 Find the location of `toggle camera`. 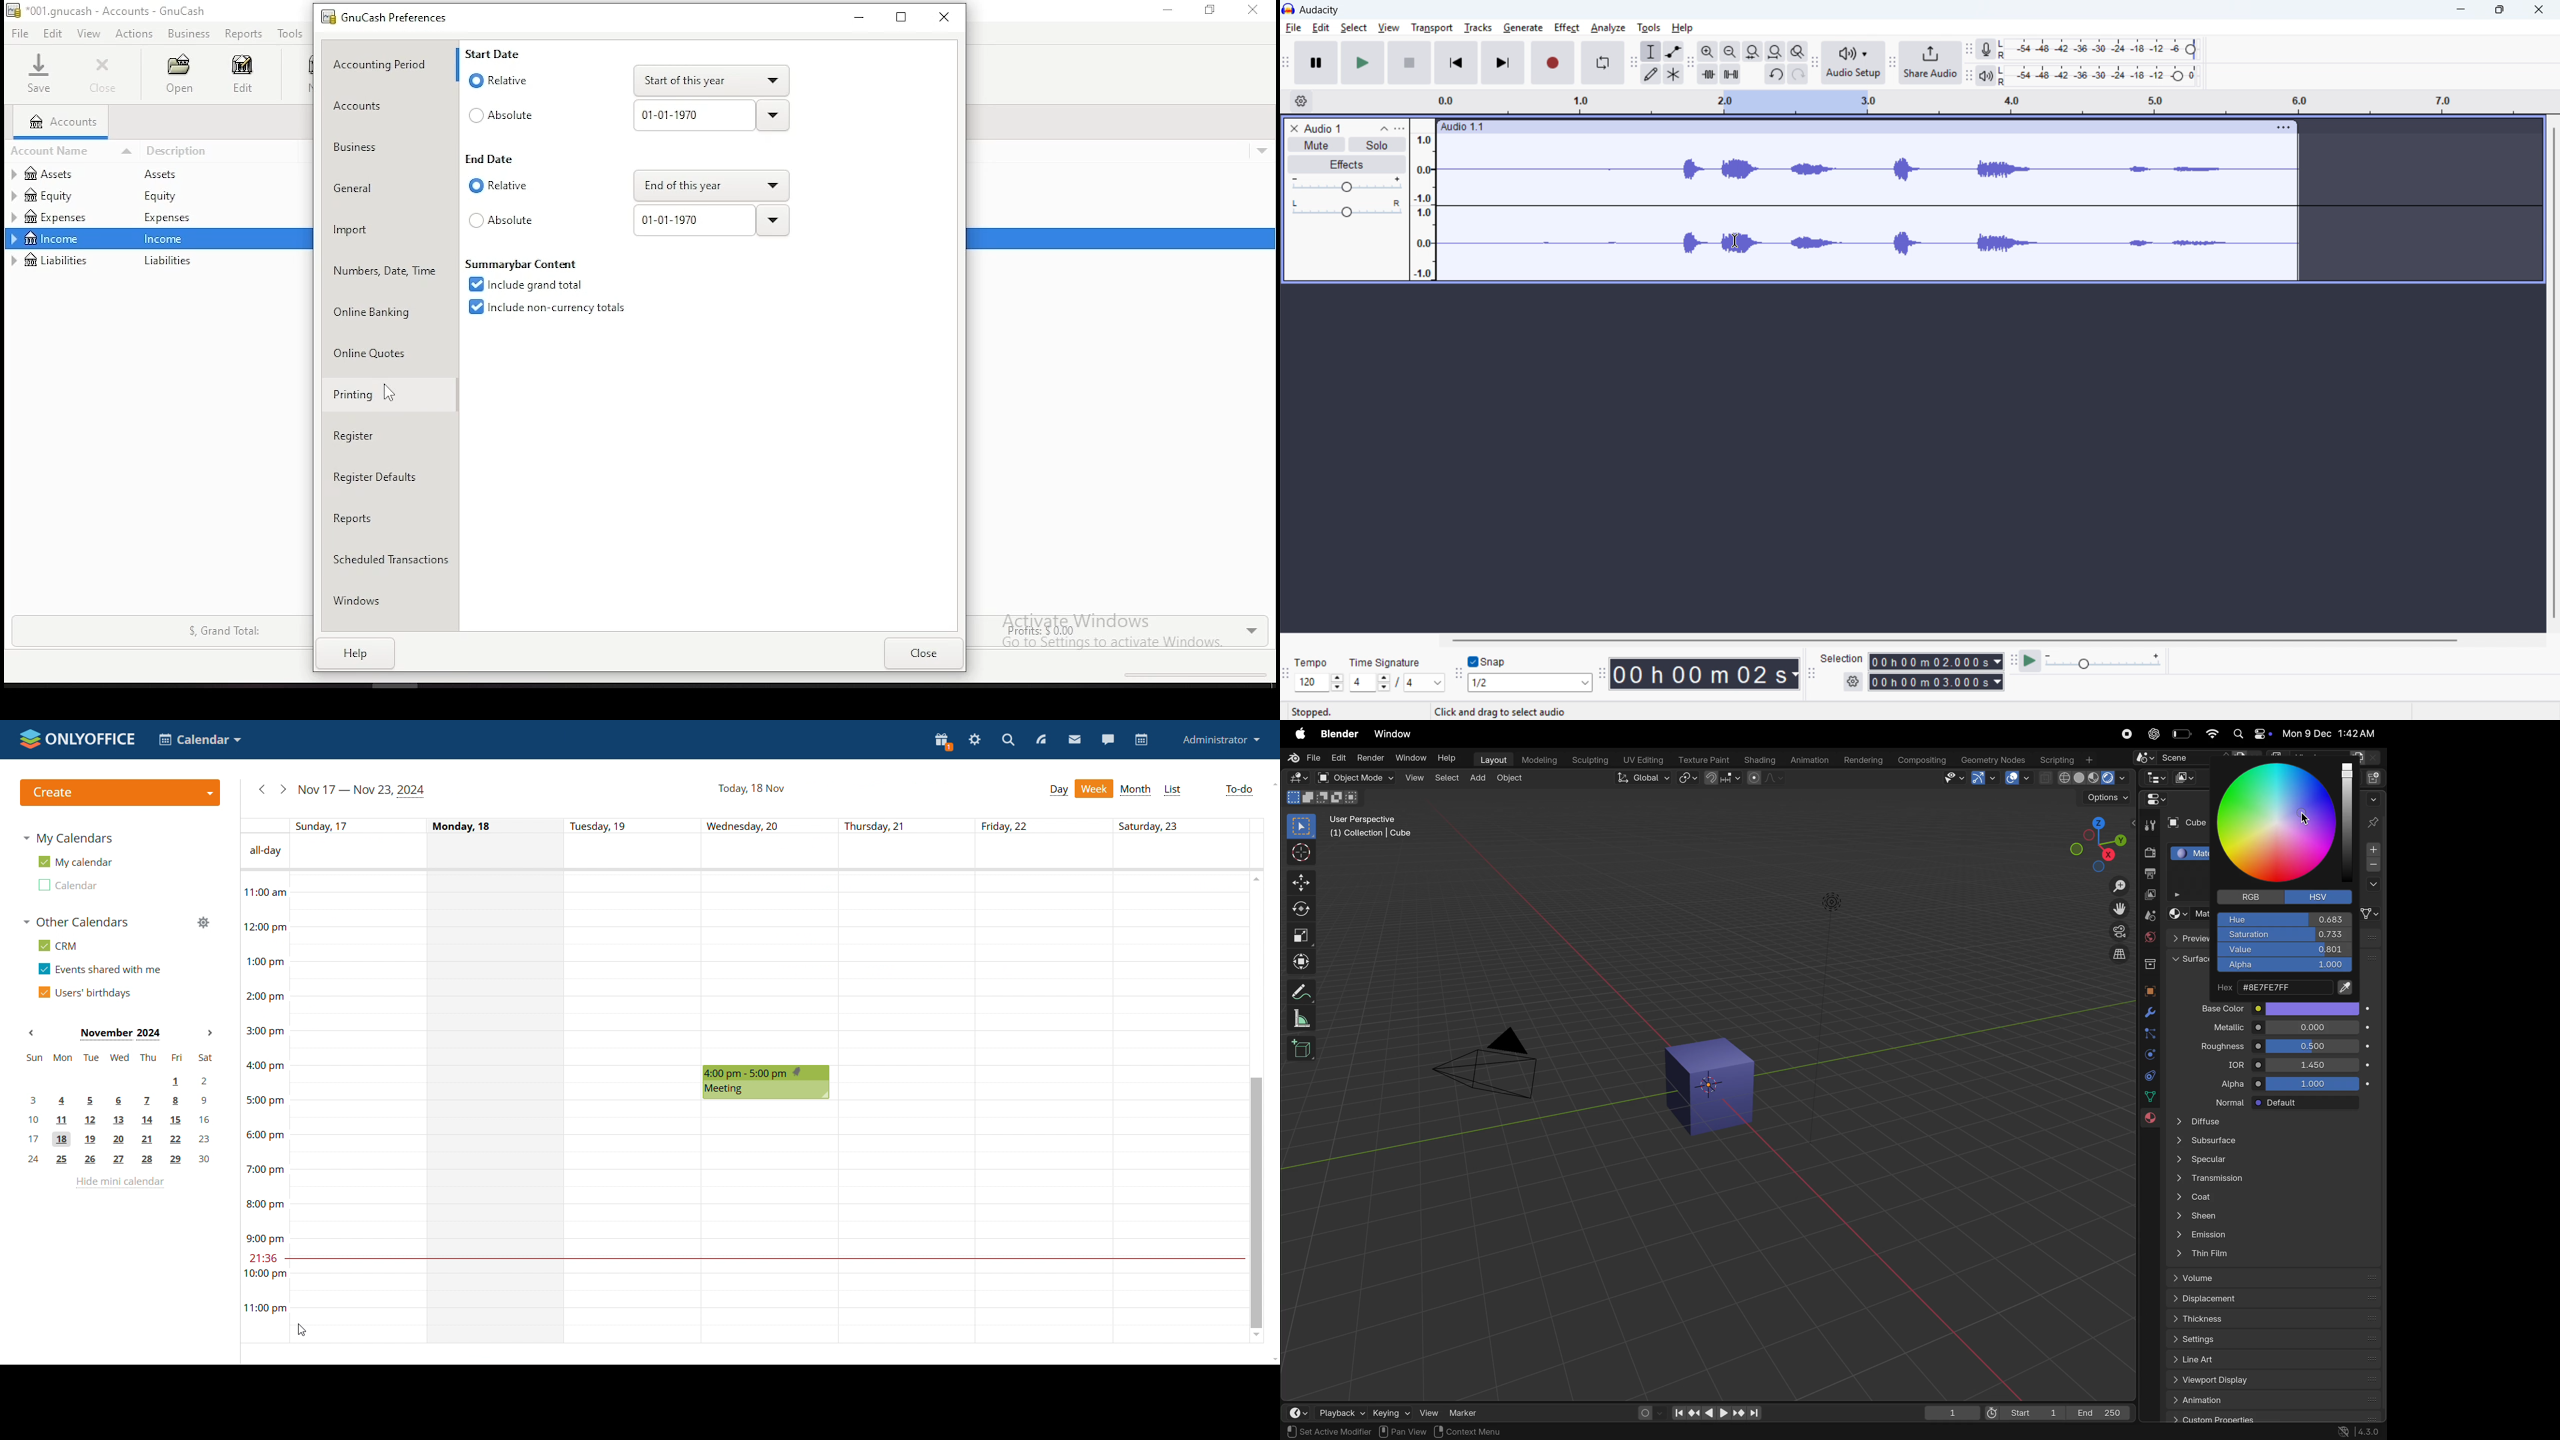

toggle camera is located at coordinates (2117, 931).